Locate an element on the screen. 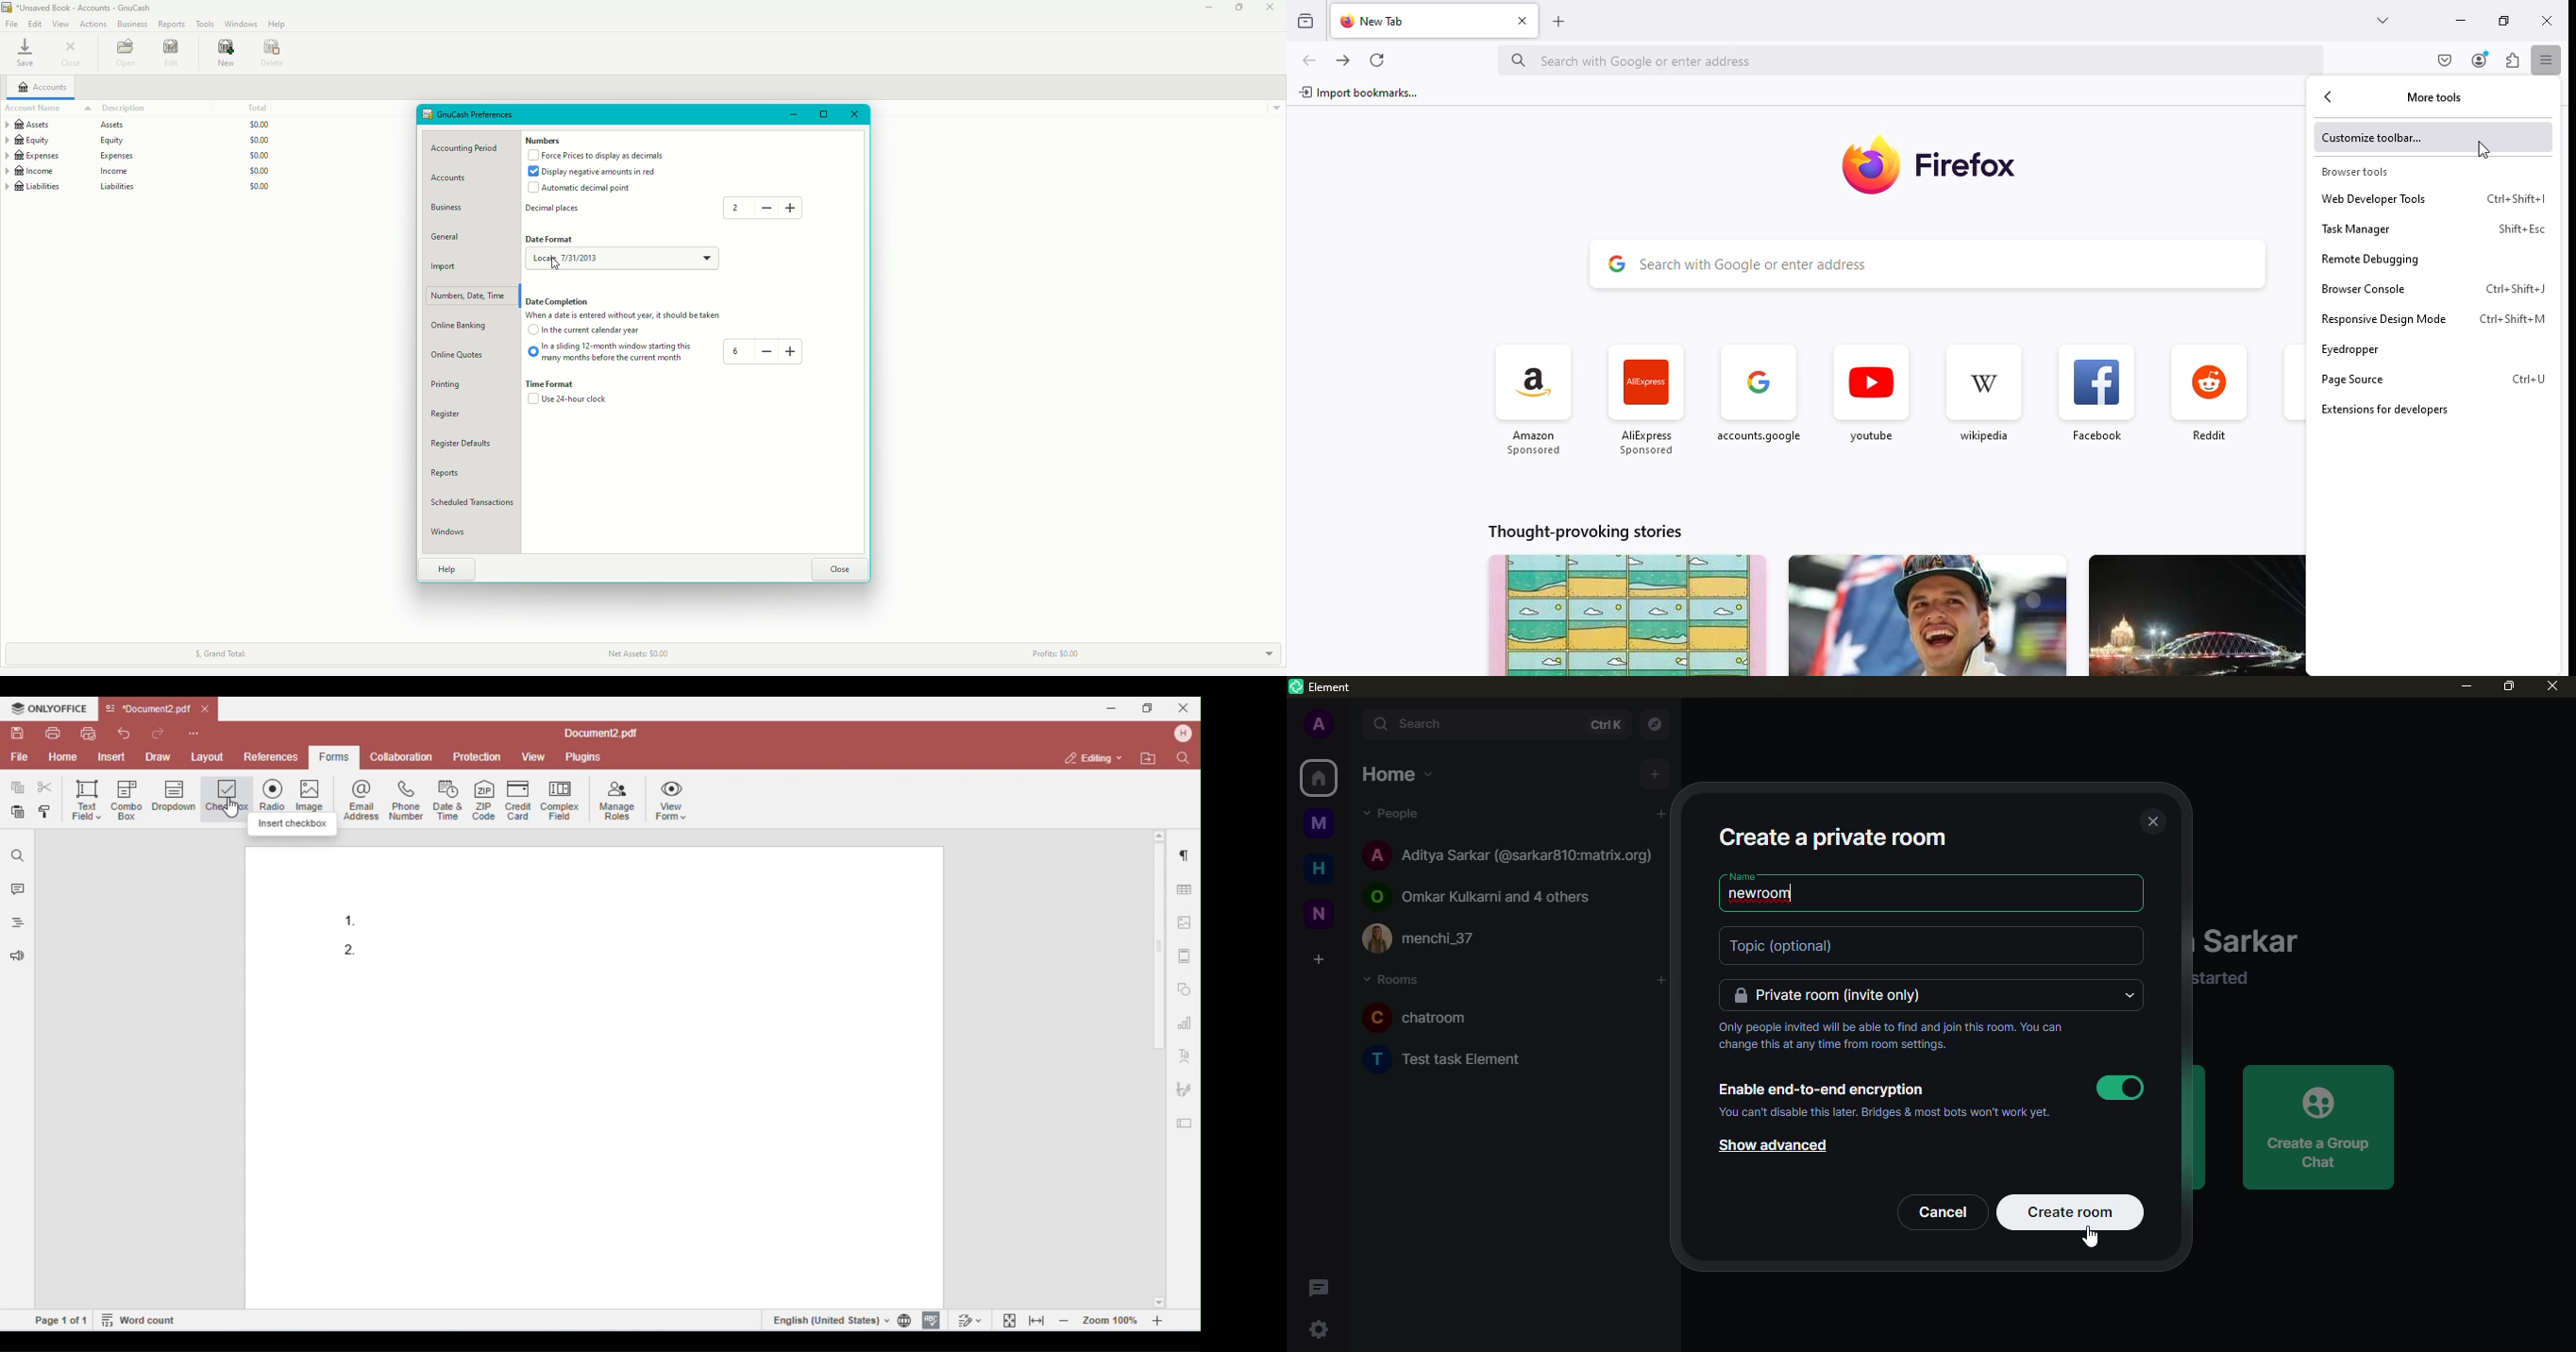 This screenshot has height=1372, width=2576. page source is located at coordinates (2409, 379).